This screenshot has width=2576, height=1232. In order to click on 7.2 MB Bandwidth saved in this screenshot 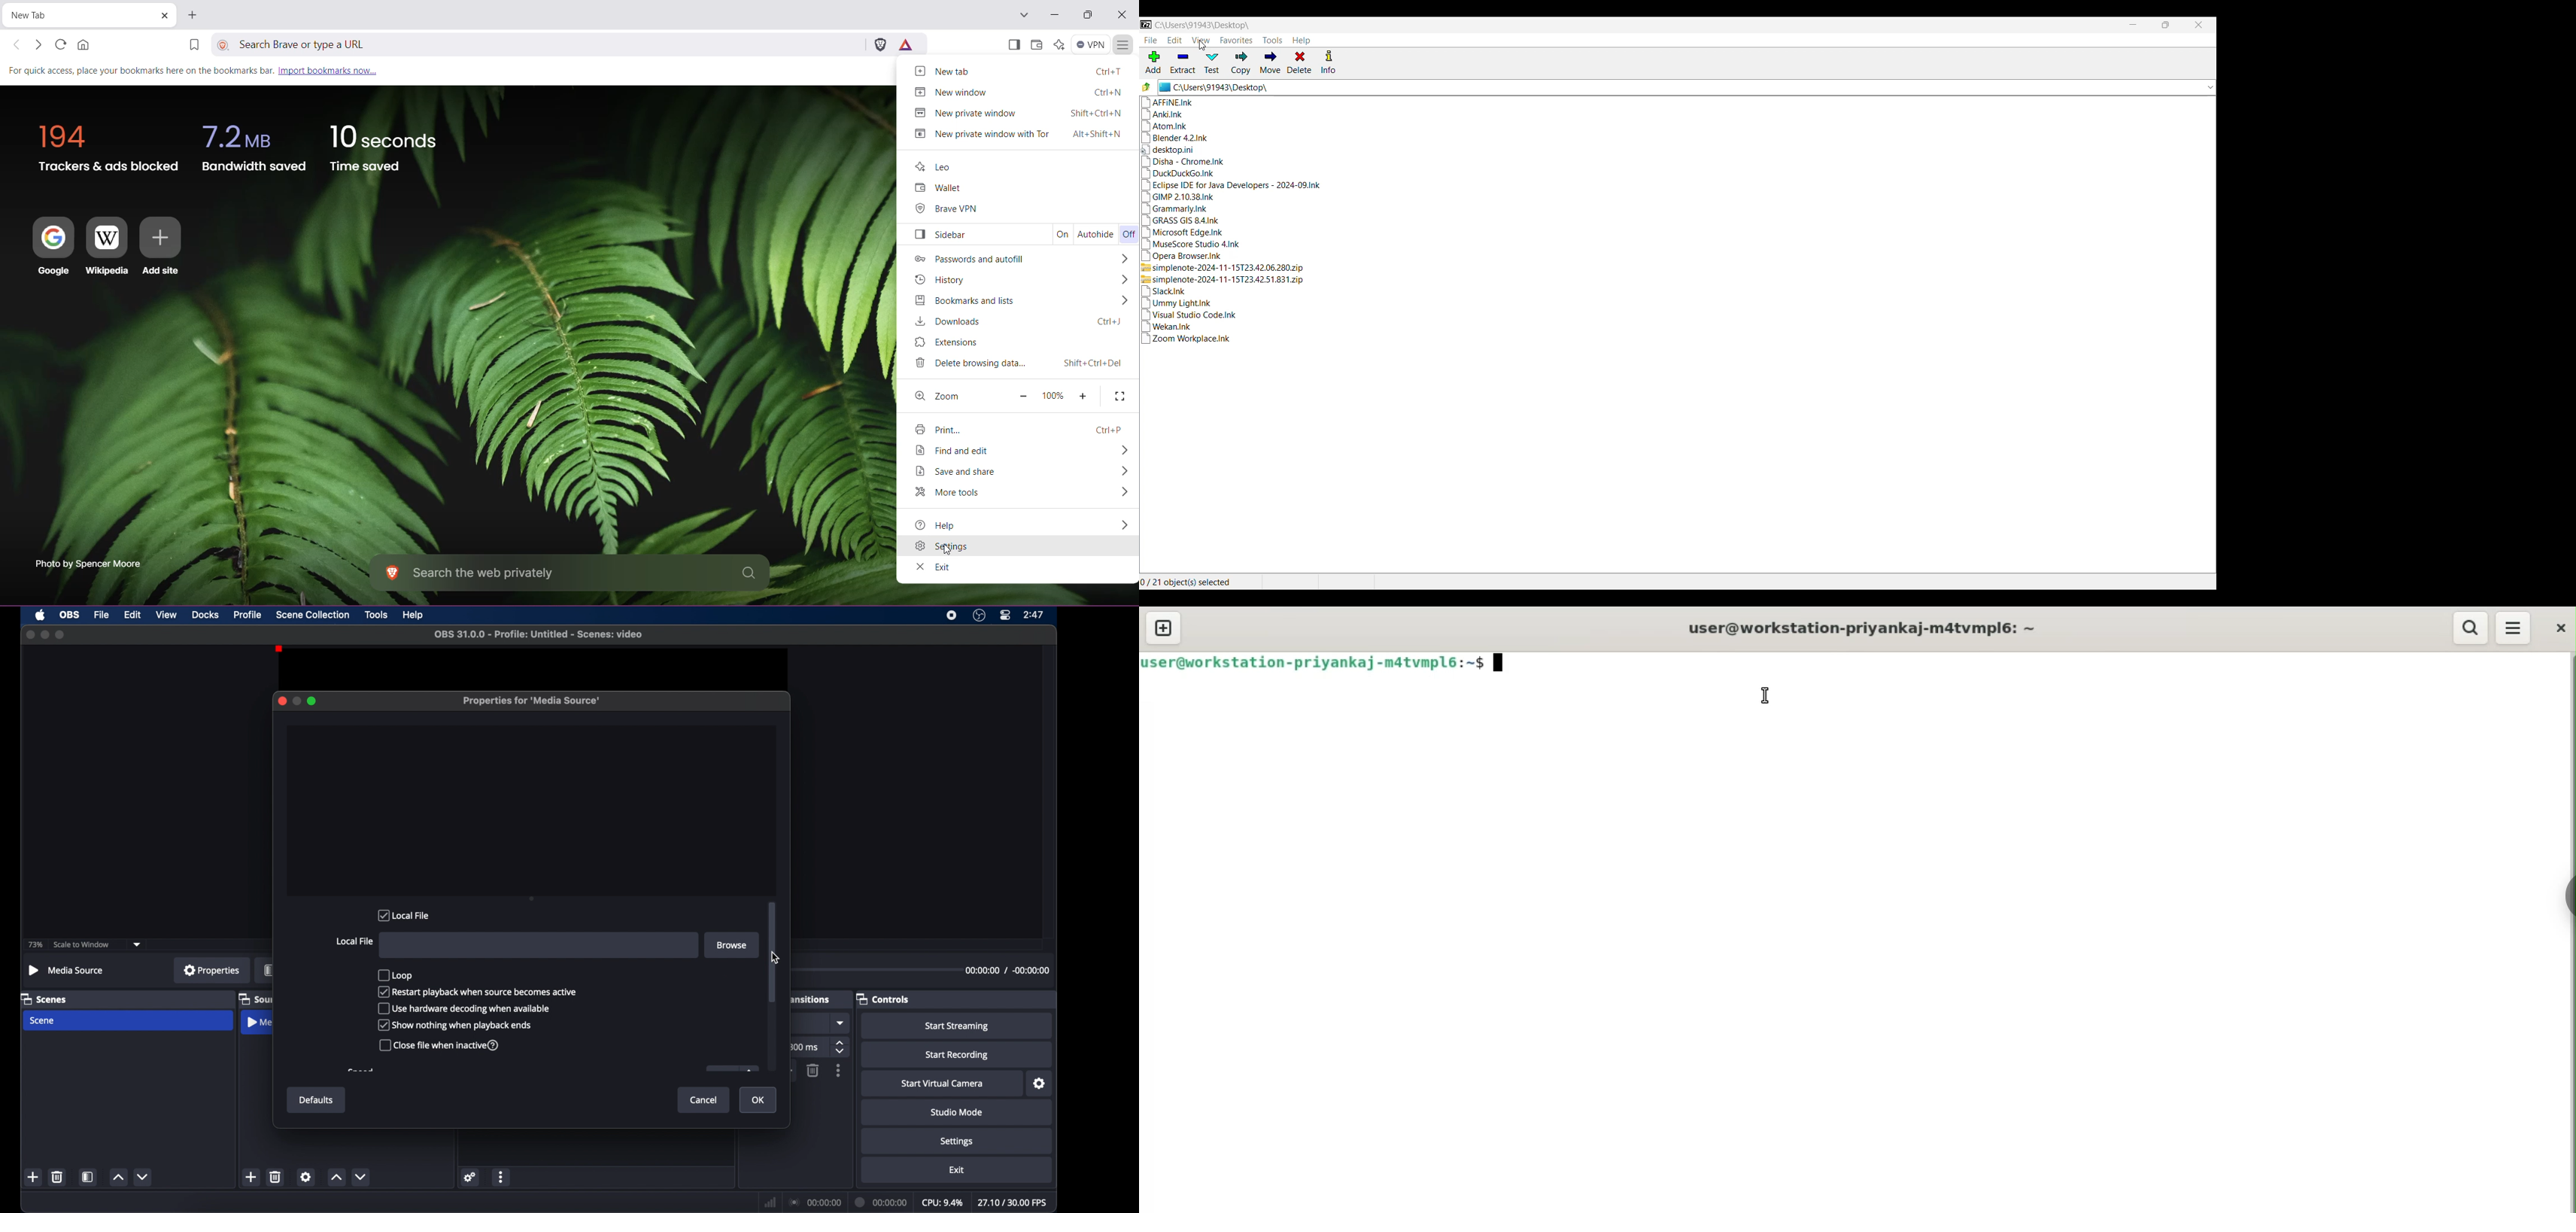, I will do `click(255, 145)`.